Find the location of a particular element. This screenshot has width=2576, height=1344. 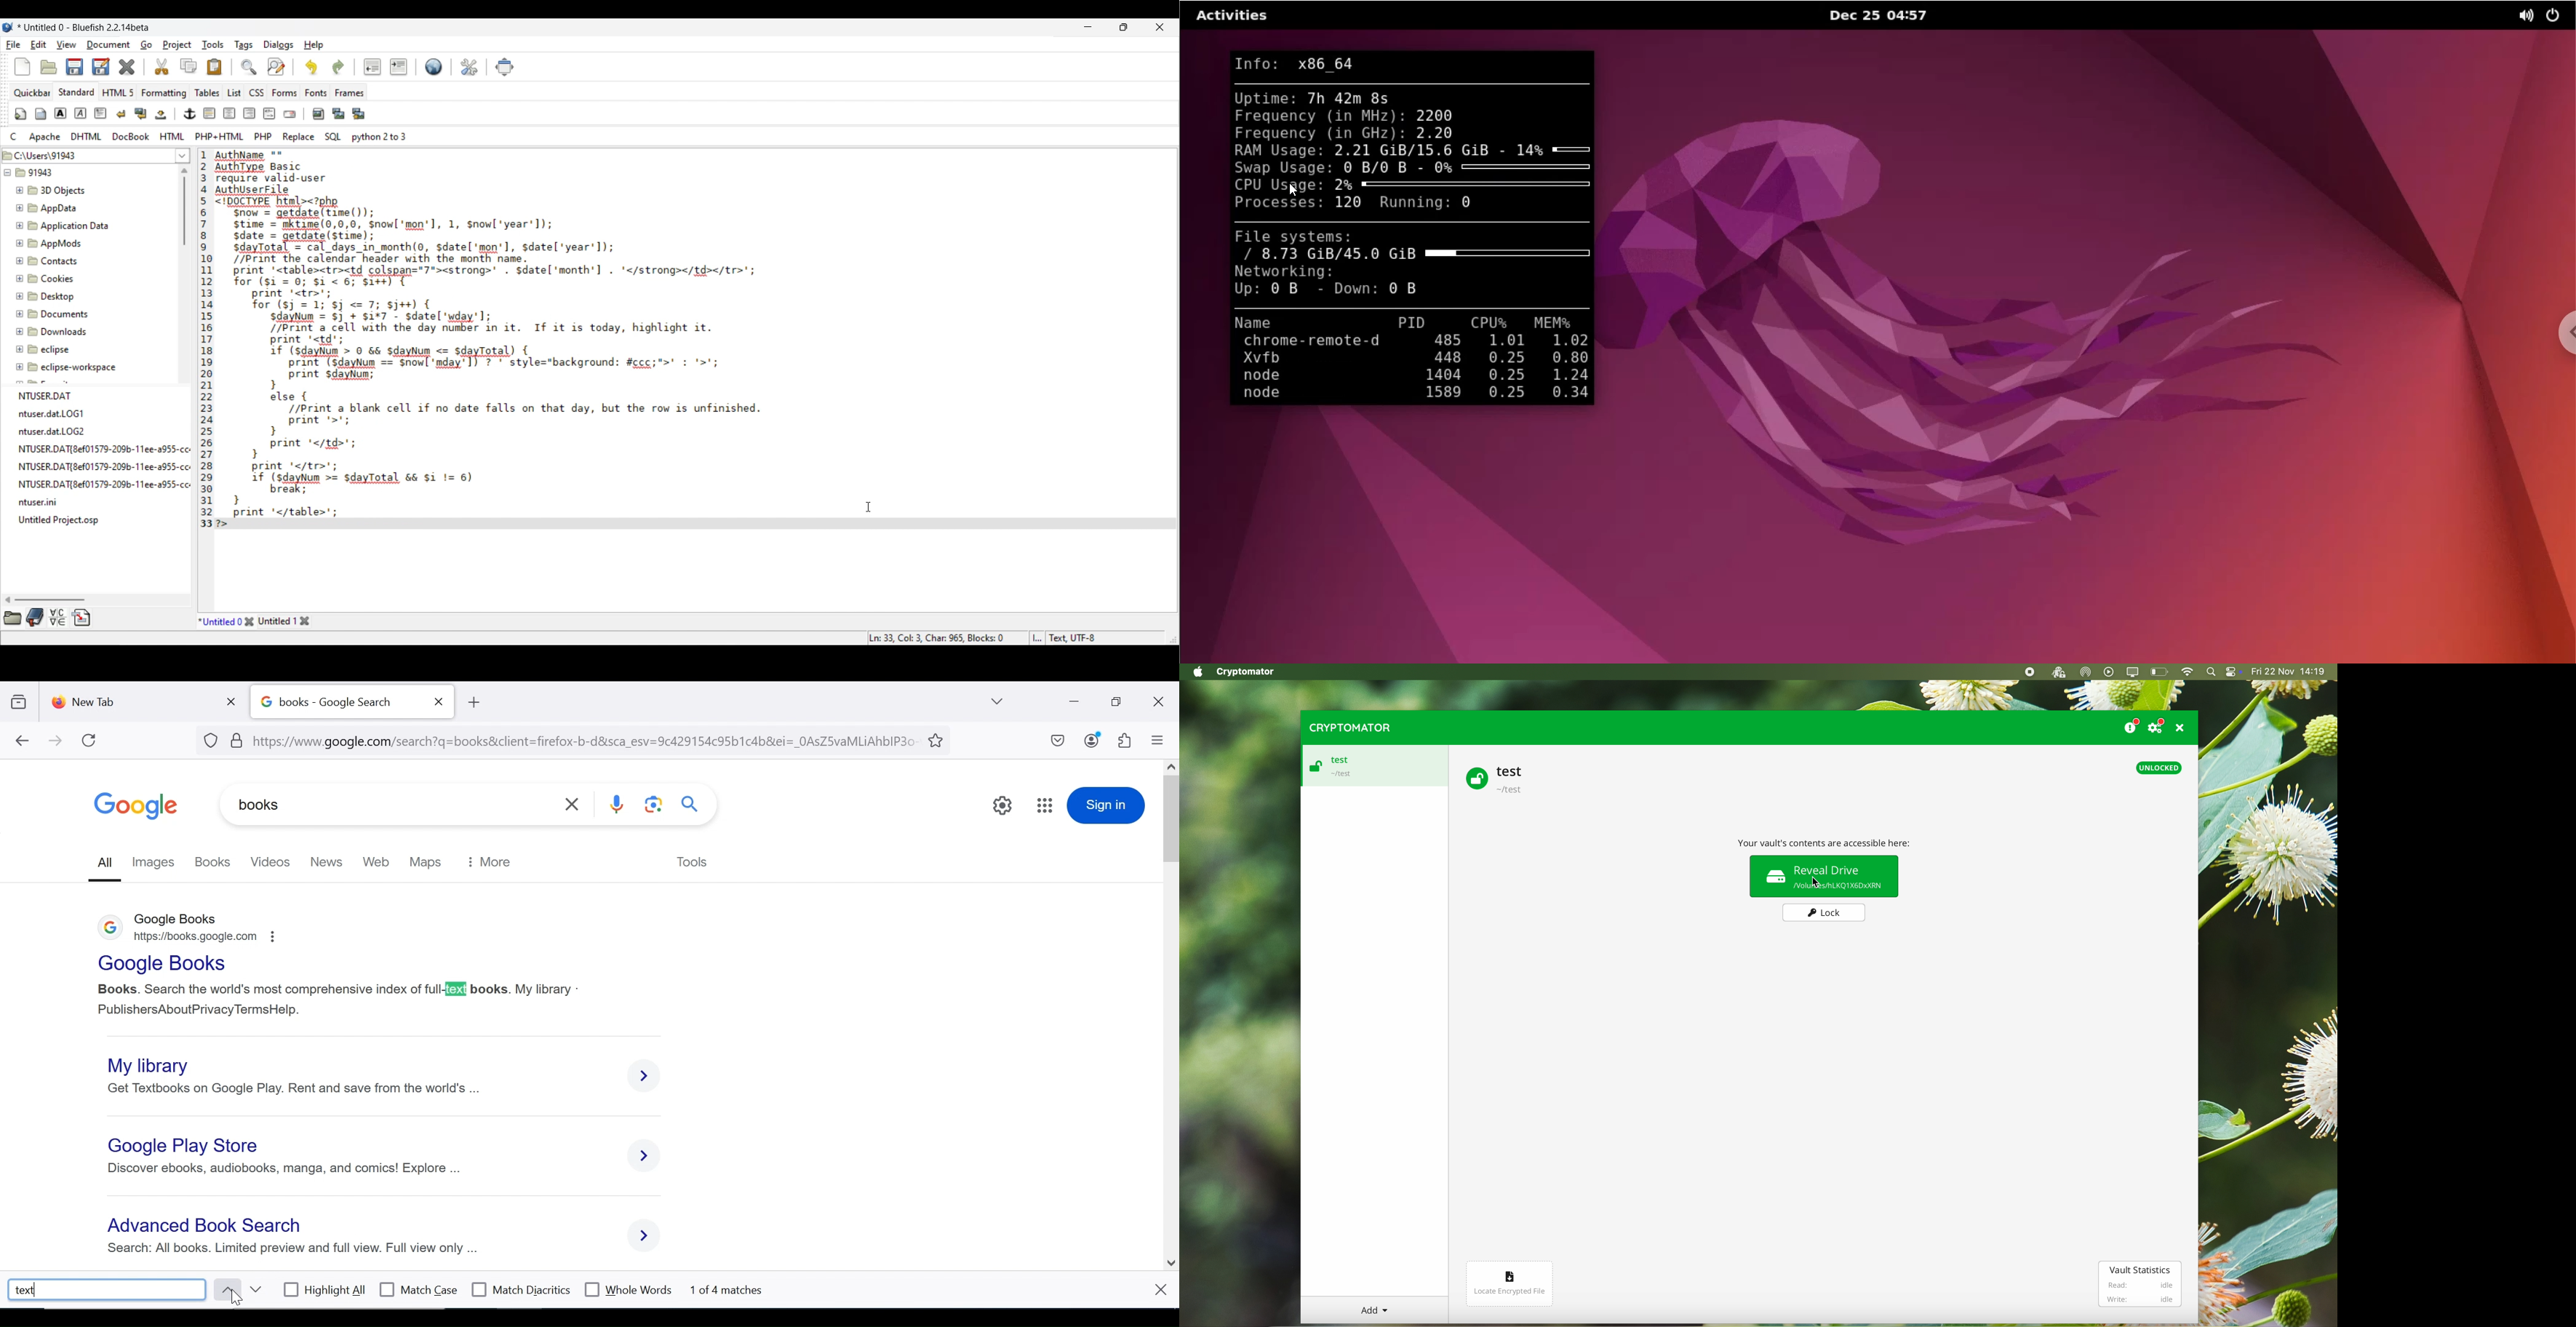

Search and replace is located at coordinates (263, 66).